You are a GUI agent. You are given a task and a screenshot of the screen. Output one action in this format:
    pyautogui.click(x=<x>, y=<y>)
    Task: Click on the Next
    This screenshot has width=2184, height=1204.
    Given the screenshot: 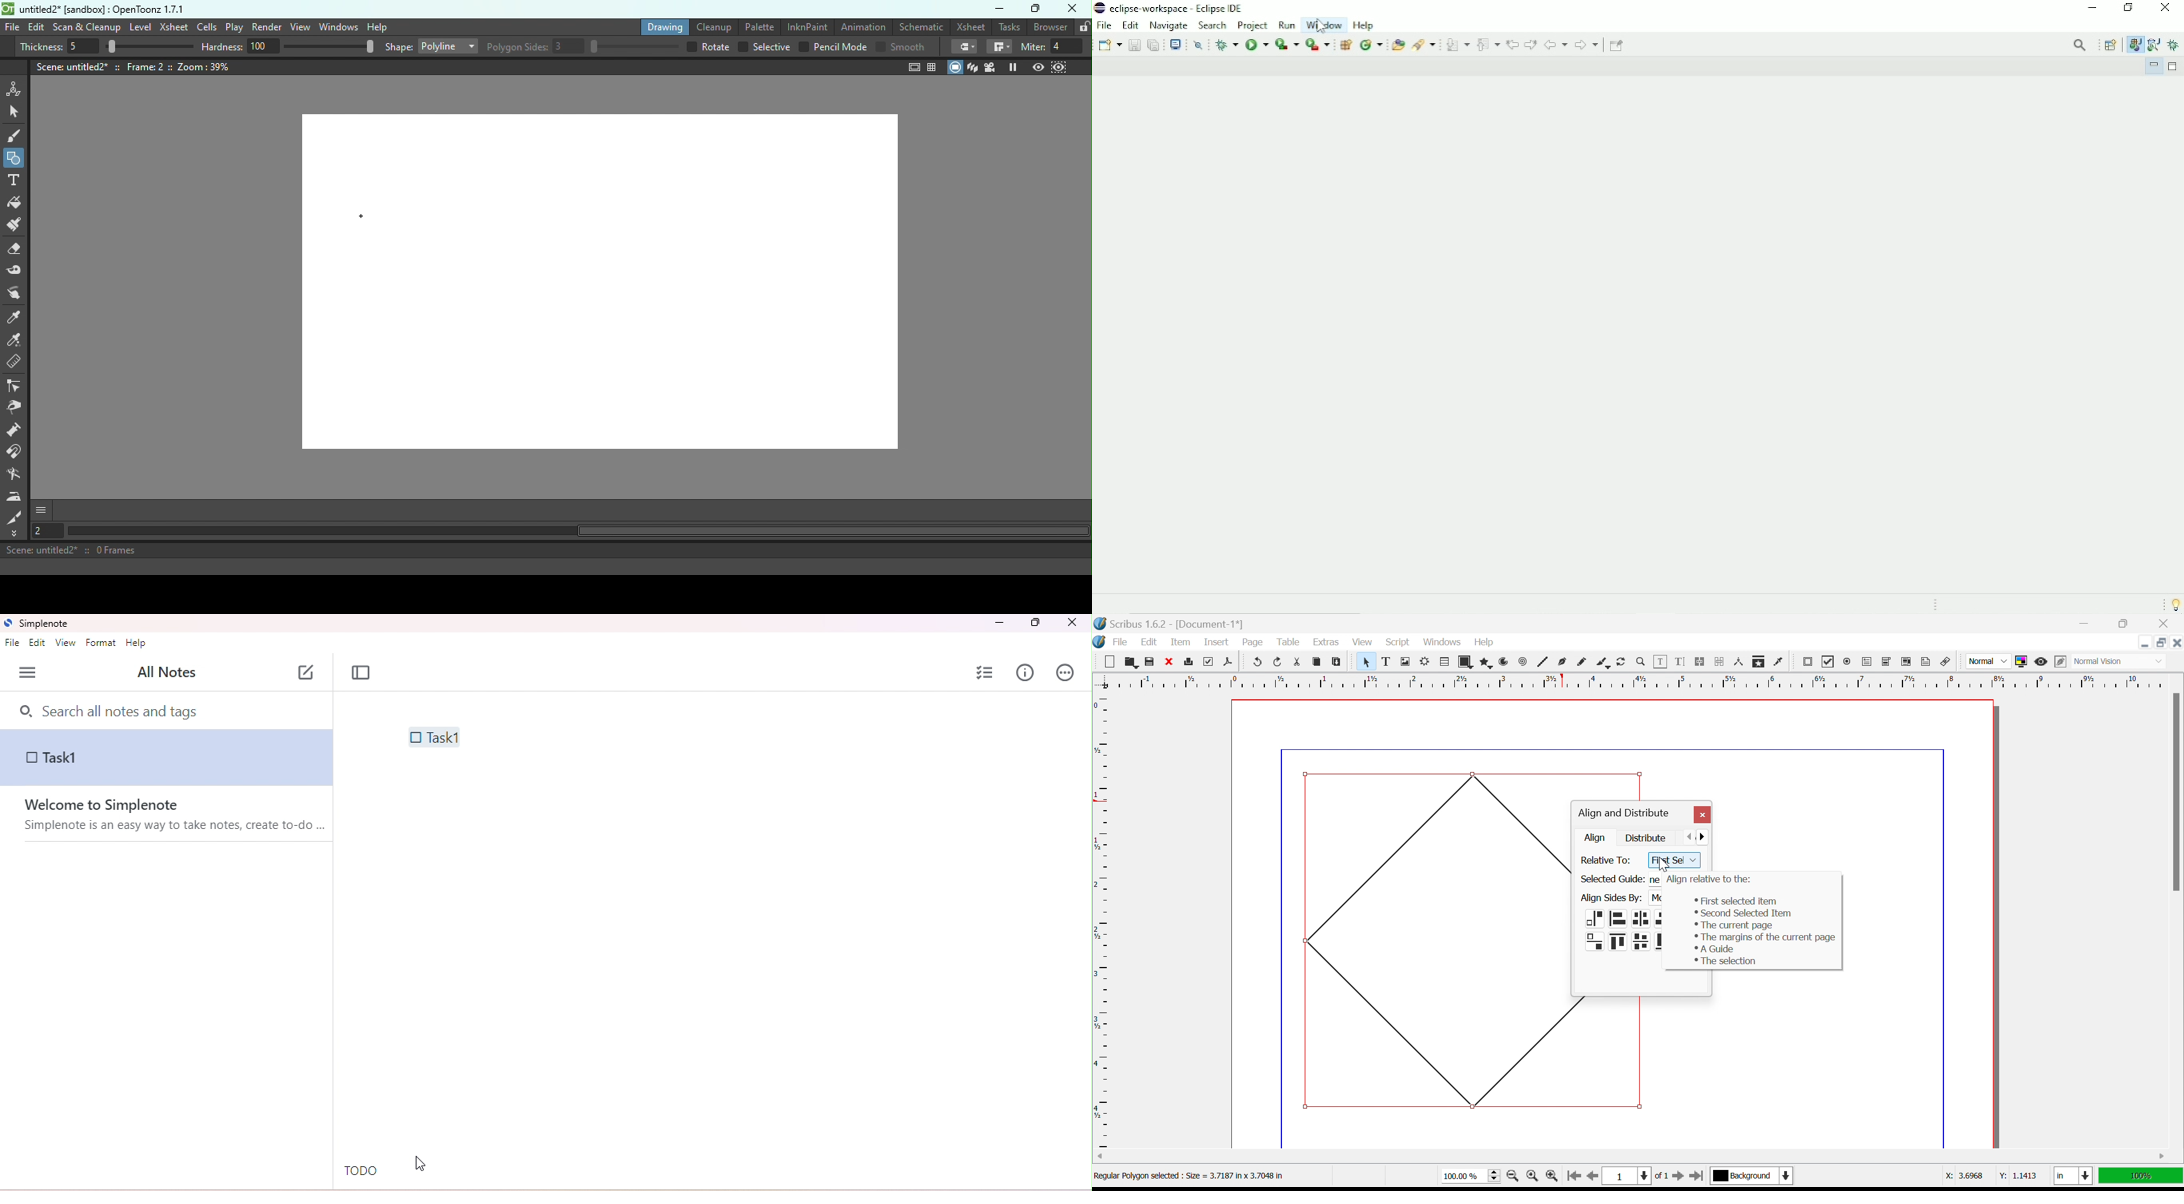 What is the action you would take?
    pyautogui.click(x=1707, y=836)
    